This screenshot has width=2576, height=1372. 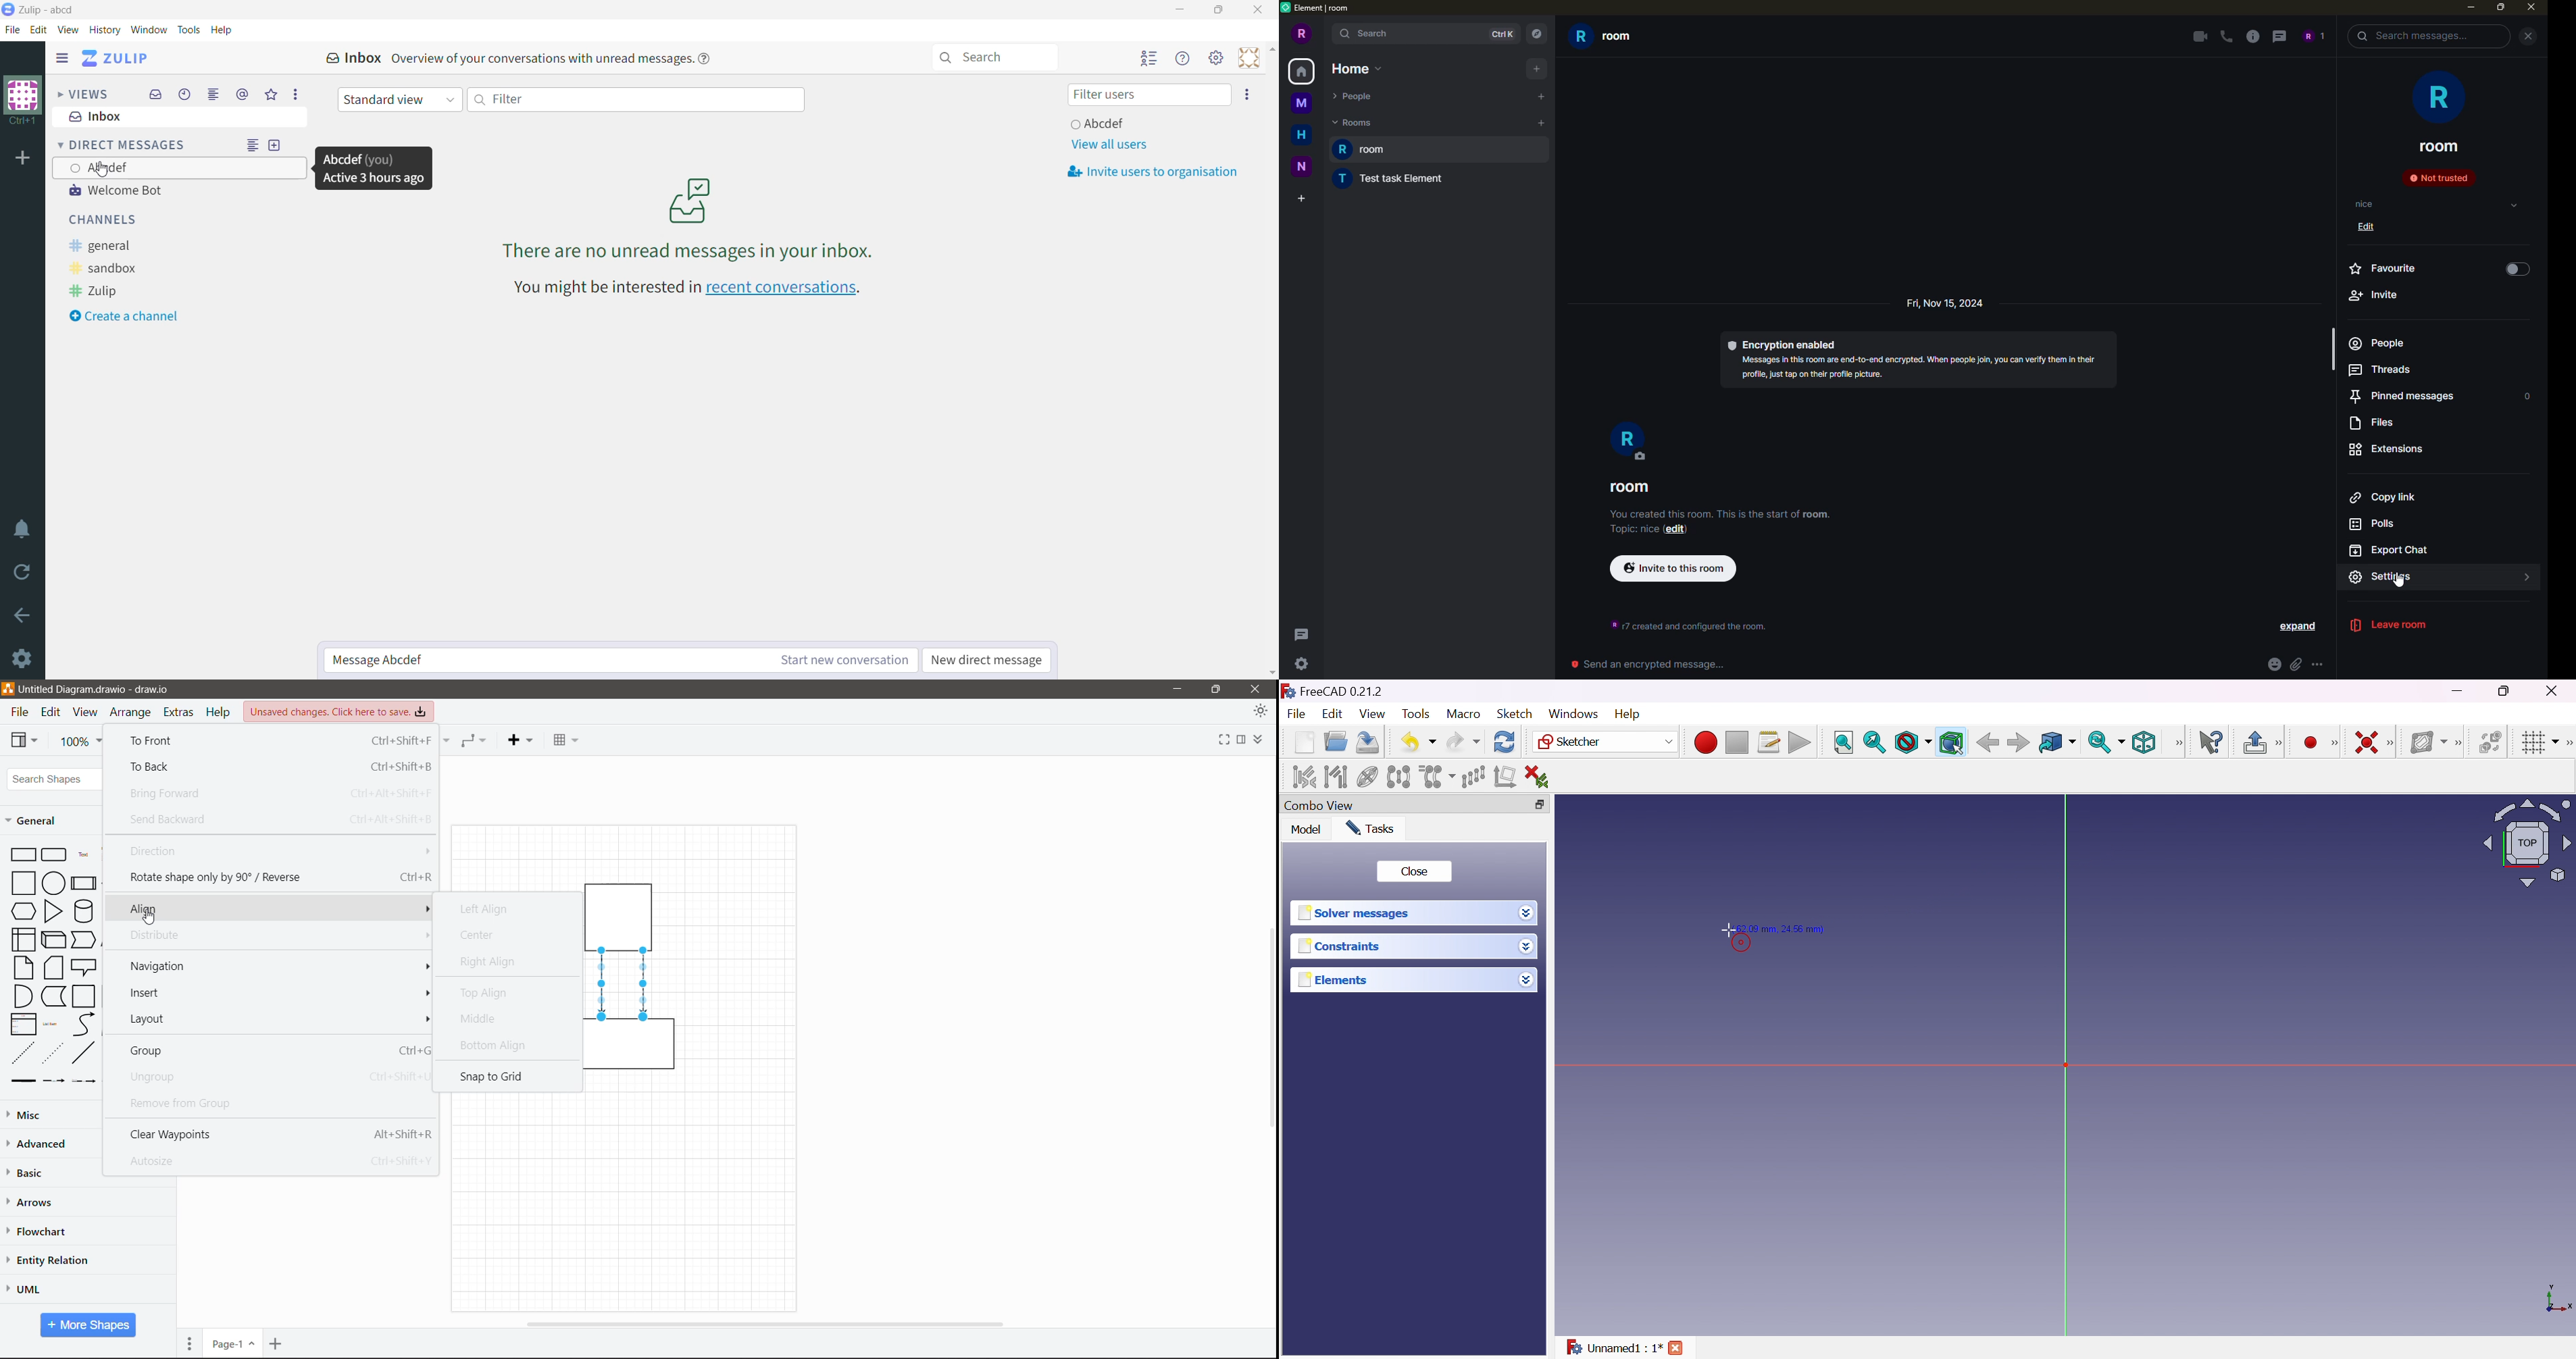 I want to click on Extras, so click(x=180, y=713).